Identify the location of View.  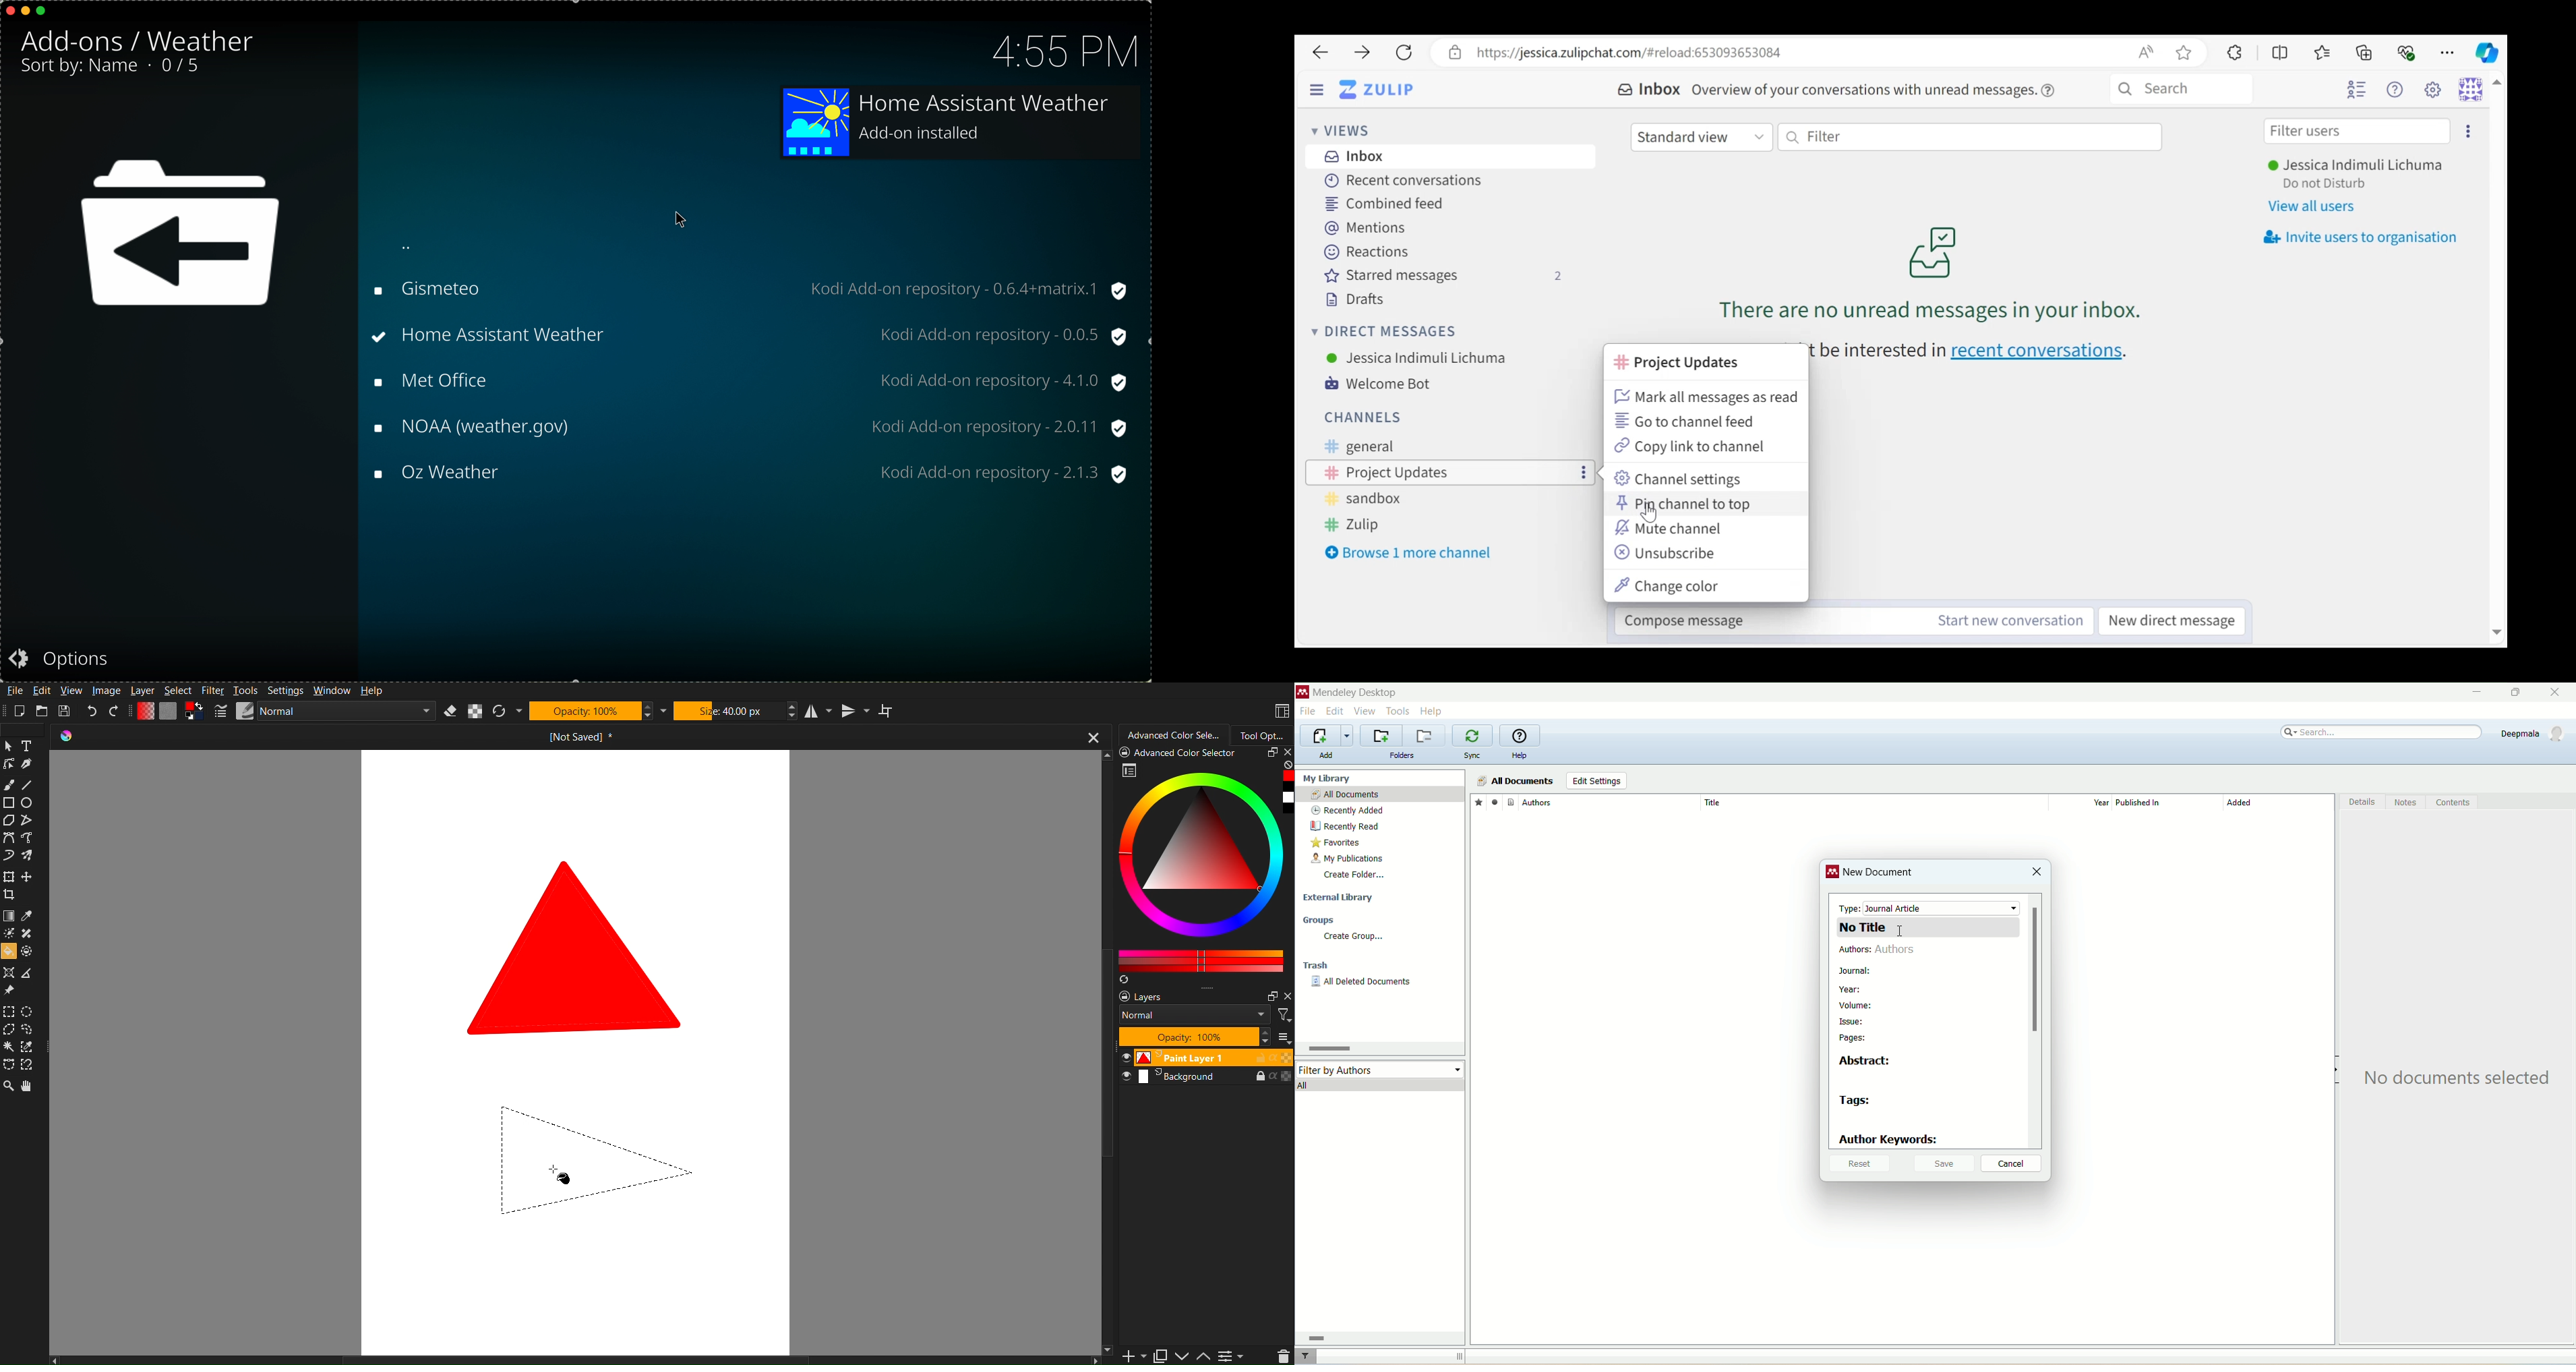
(74, 692).